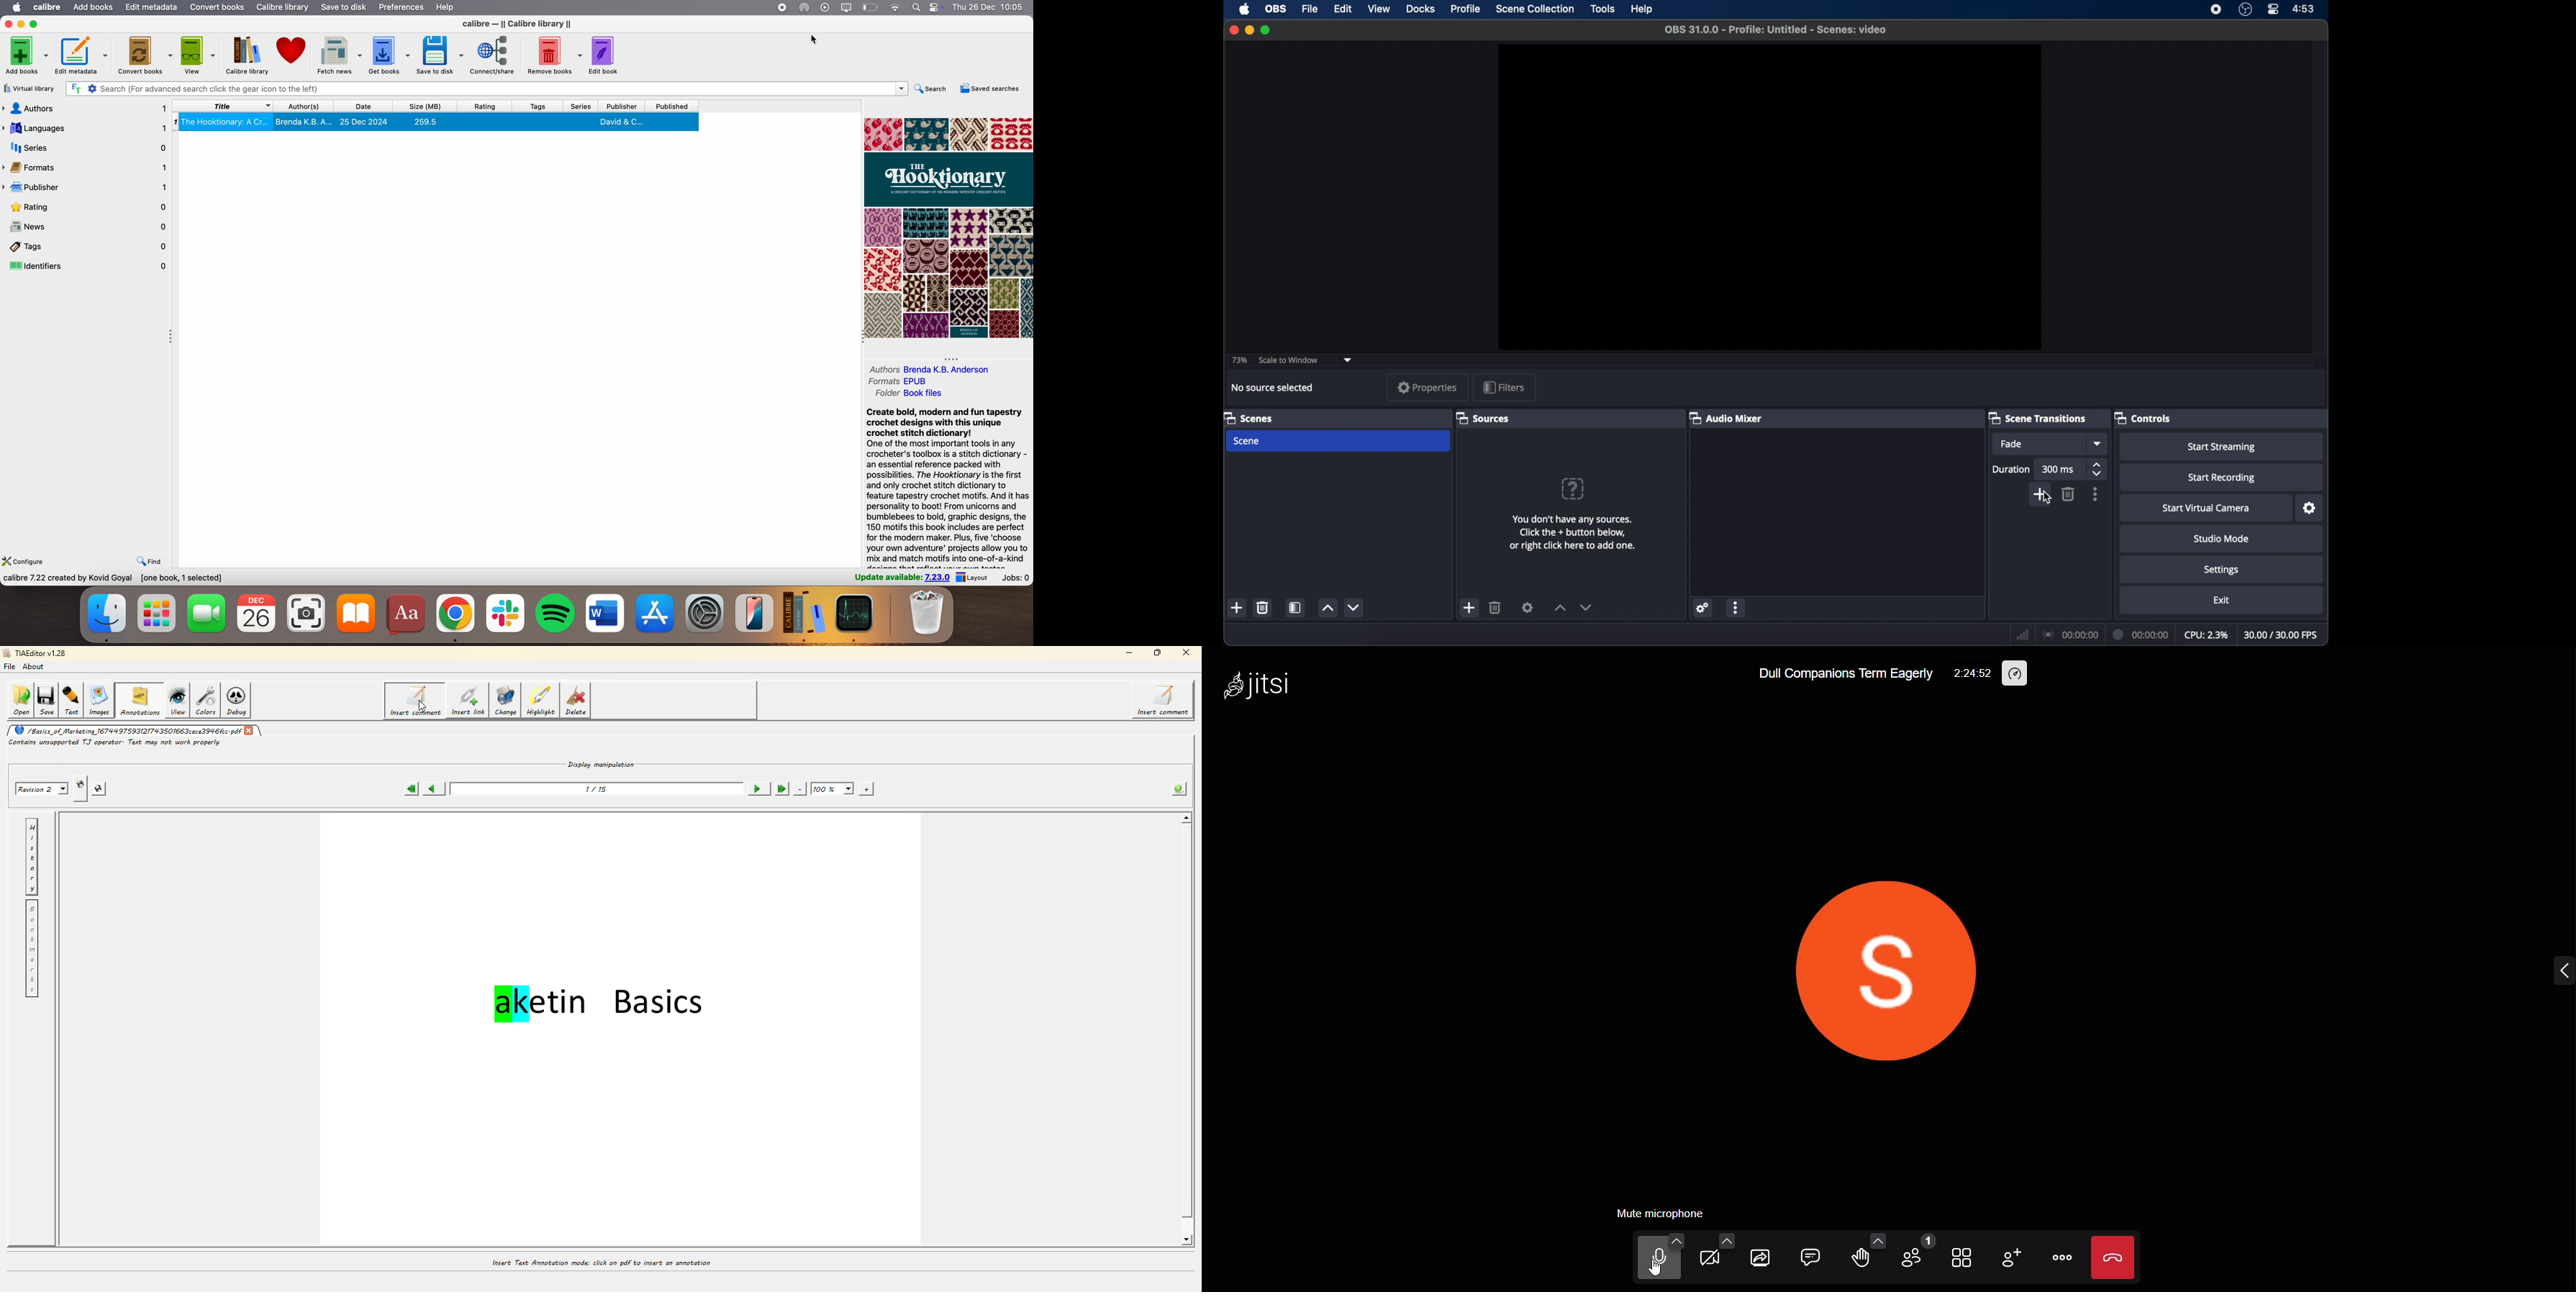 This screenshot has width=2576, height=1316. I want to click on settings, so click(1703, 608).